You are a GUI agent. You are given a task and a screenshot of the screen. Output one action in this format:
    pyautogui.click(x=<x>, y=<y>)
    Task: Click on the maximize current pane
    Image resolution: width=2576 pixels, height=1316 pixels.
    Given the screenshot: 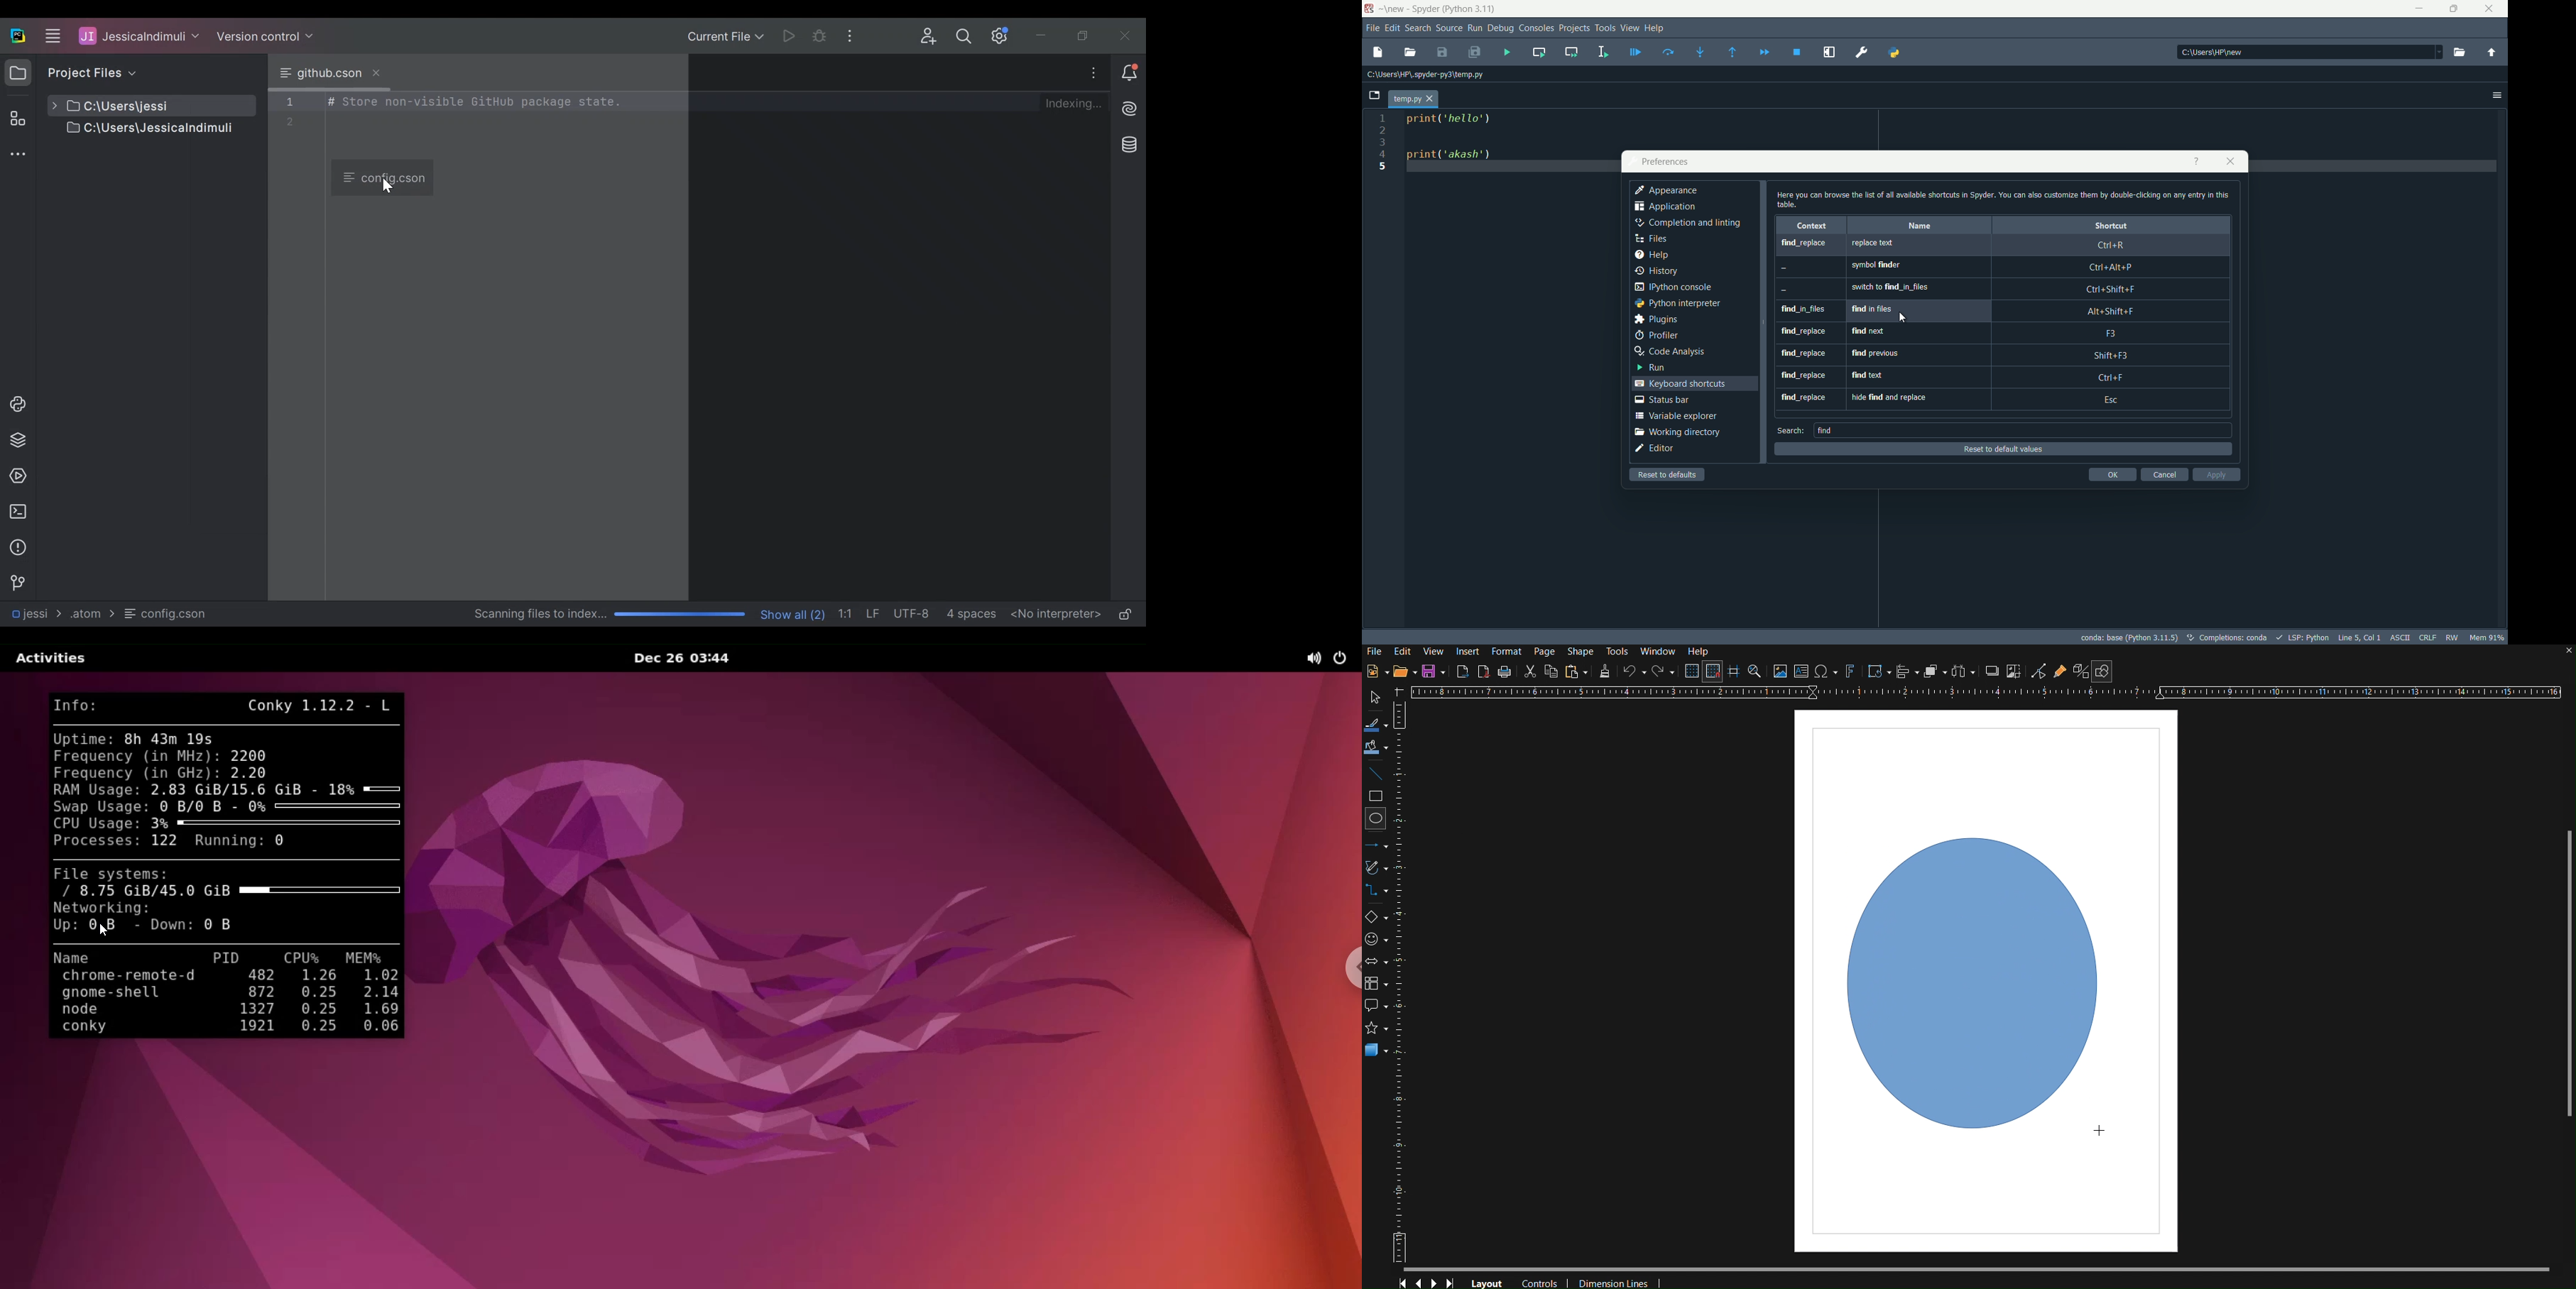 What is the action you would take?
    pyautogui.click(x=1830, y=53)
    